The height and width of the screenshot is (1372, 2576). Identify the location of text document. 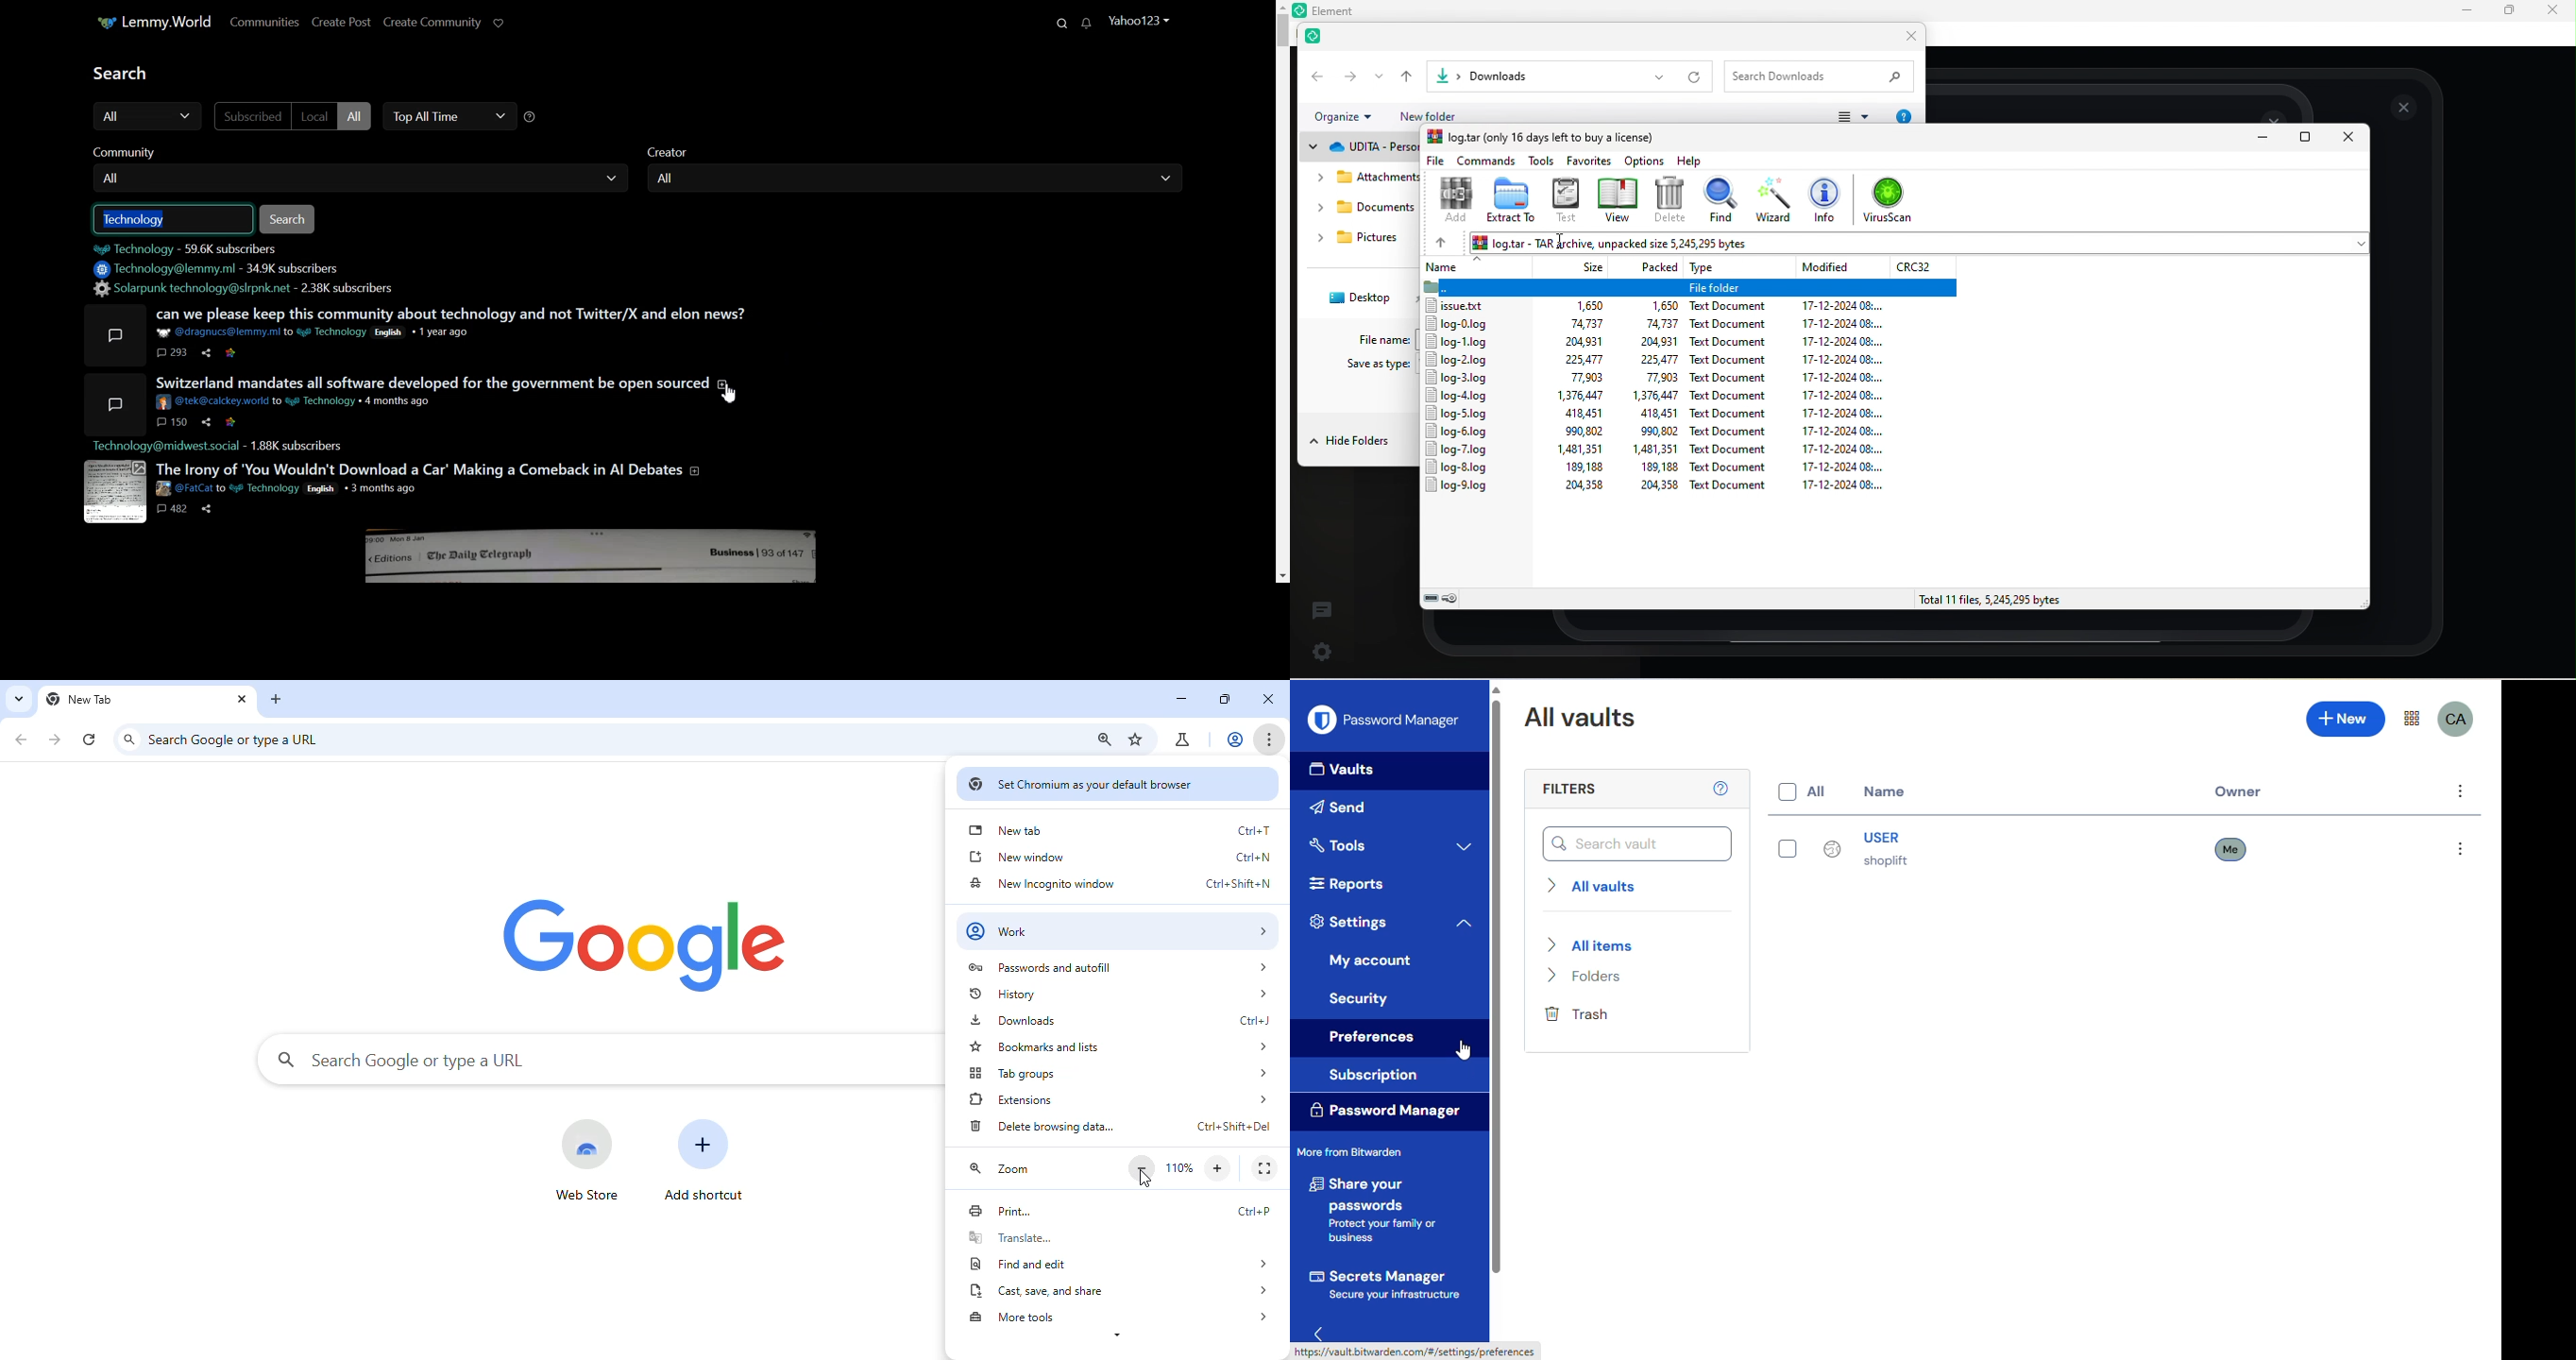
(1727, 323).